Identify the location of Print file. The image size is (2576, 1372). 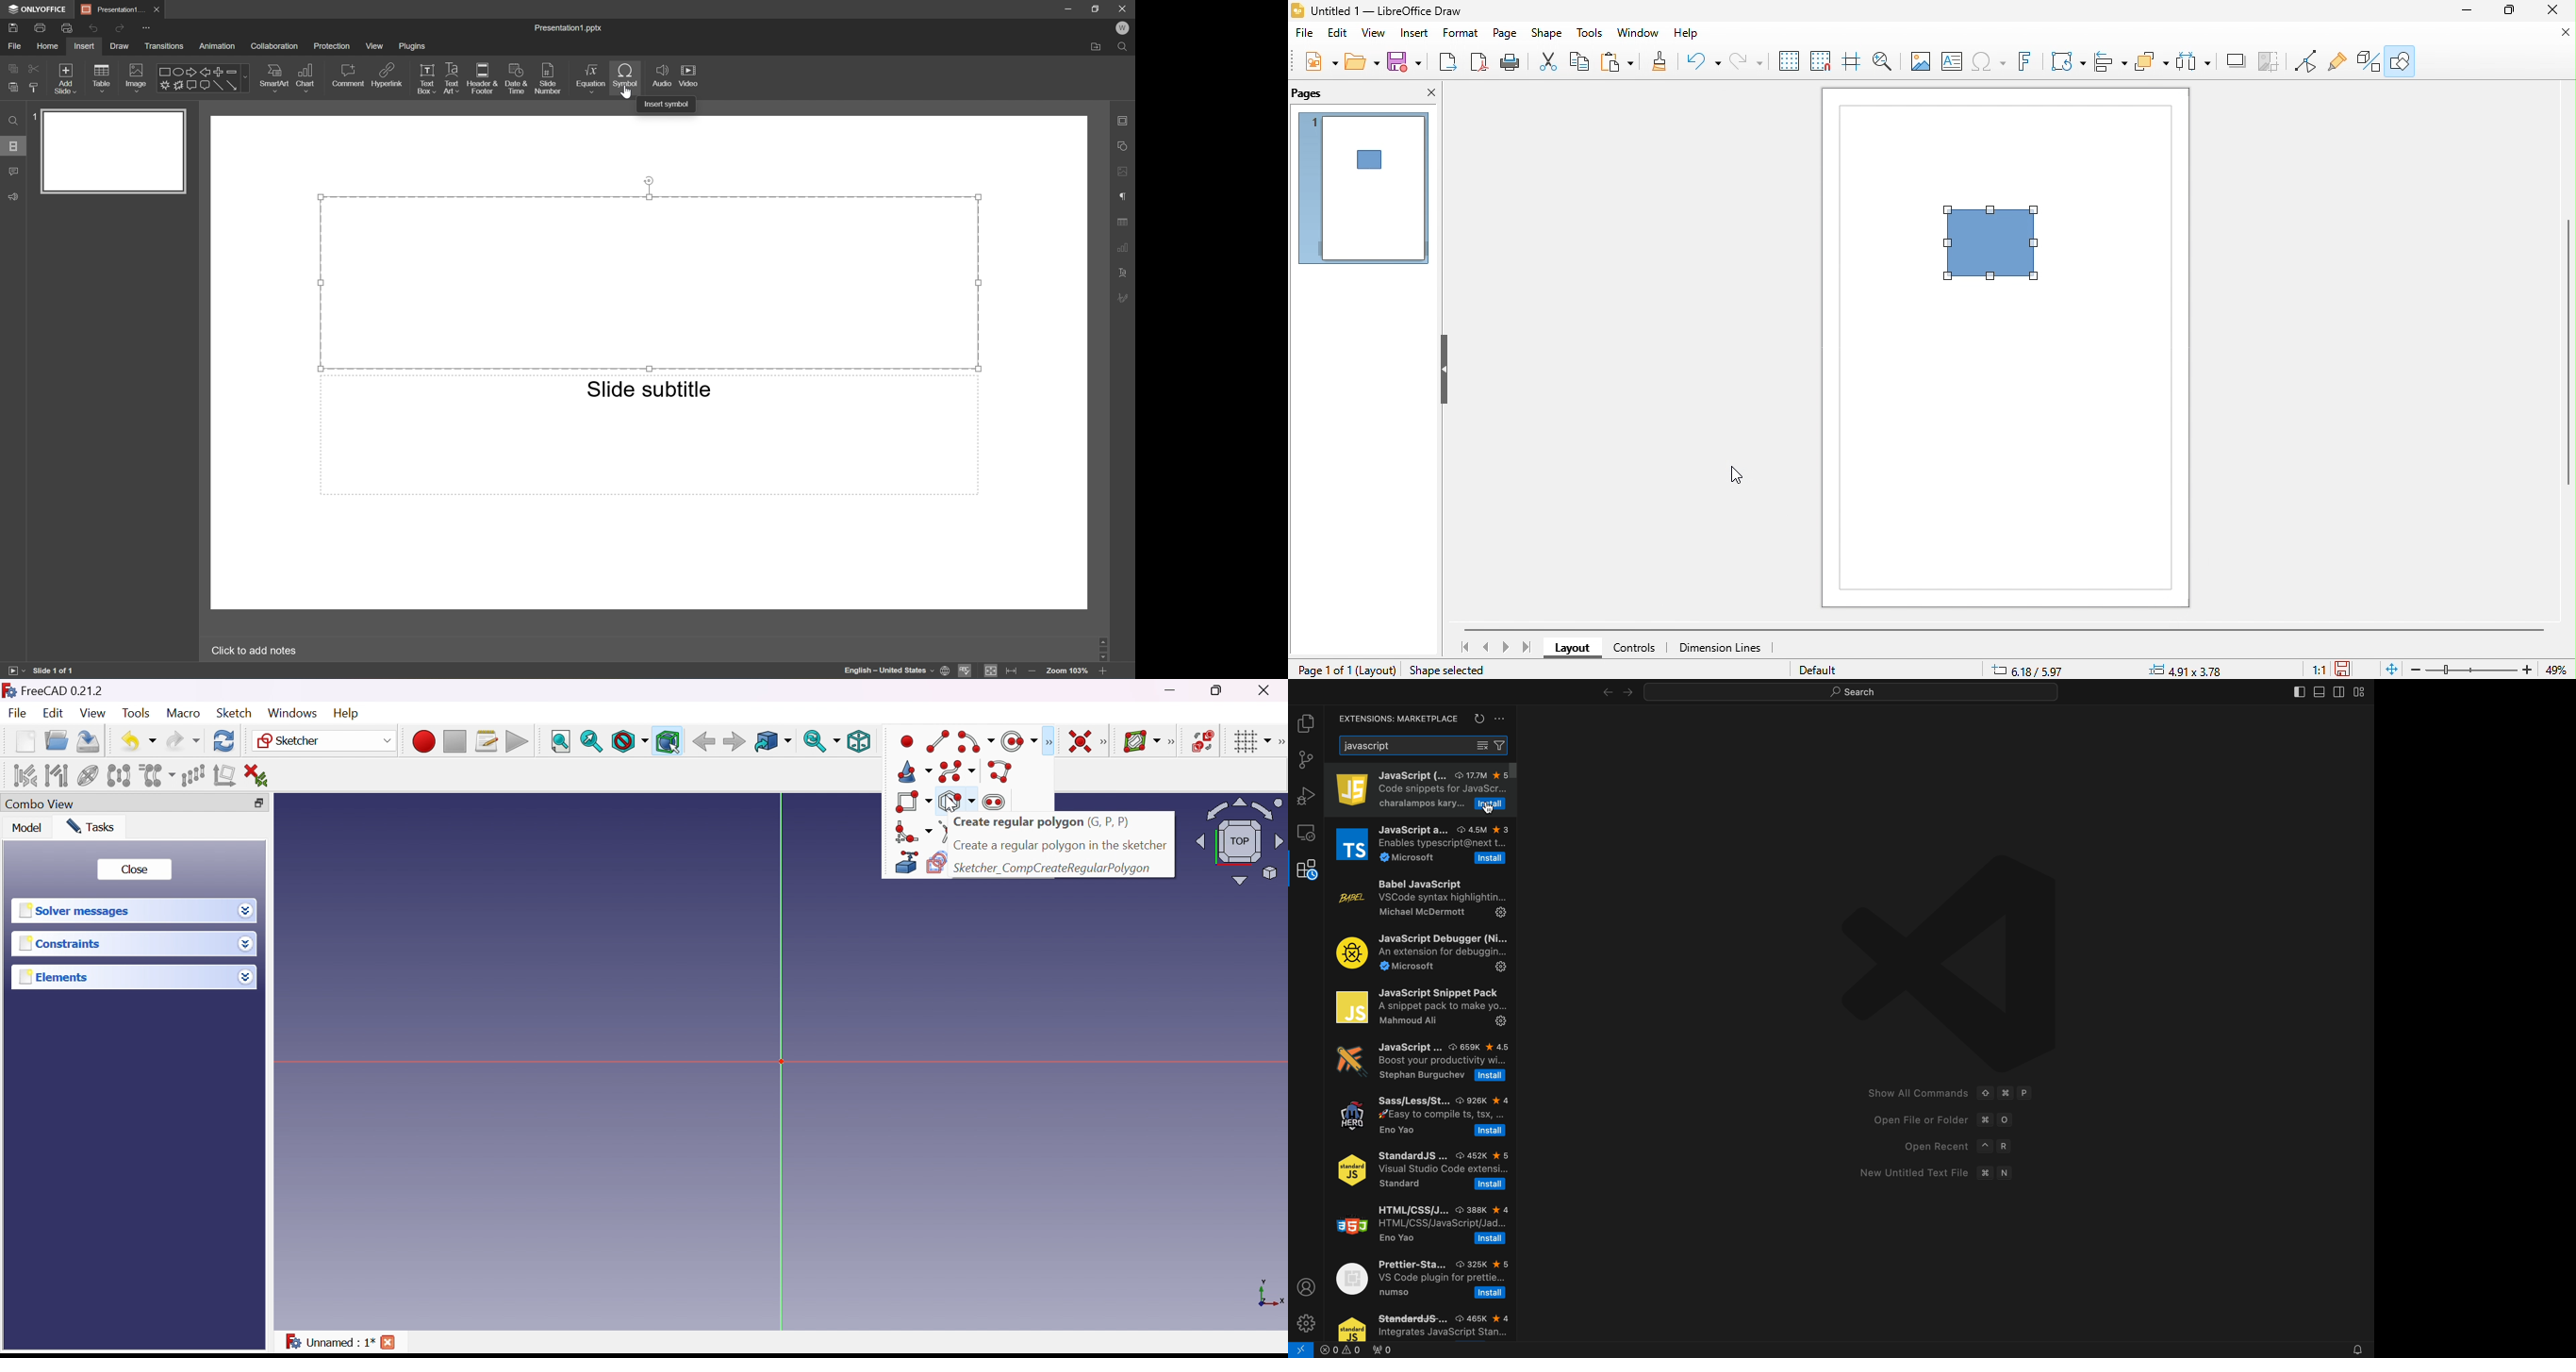
(40, 27).